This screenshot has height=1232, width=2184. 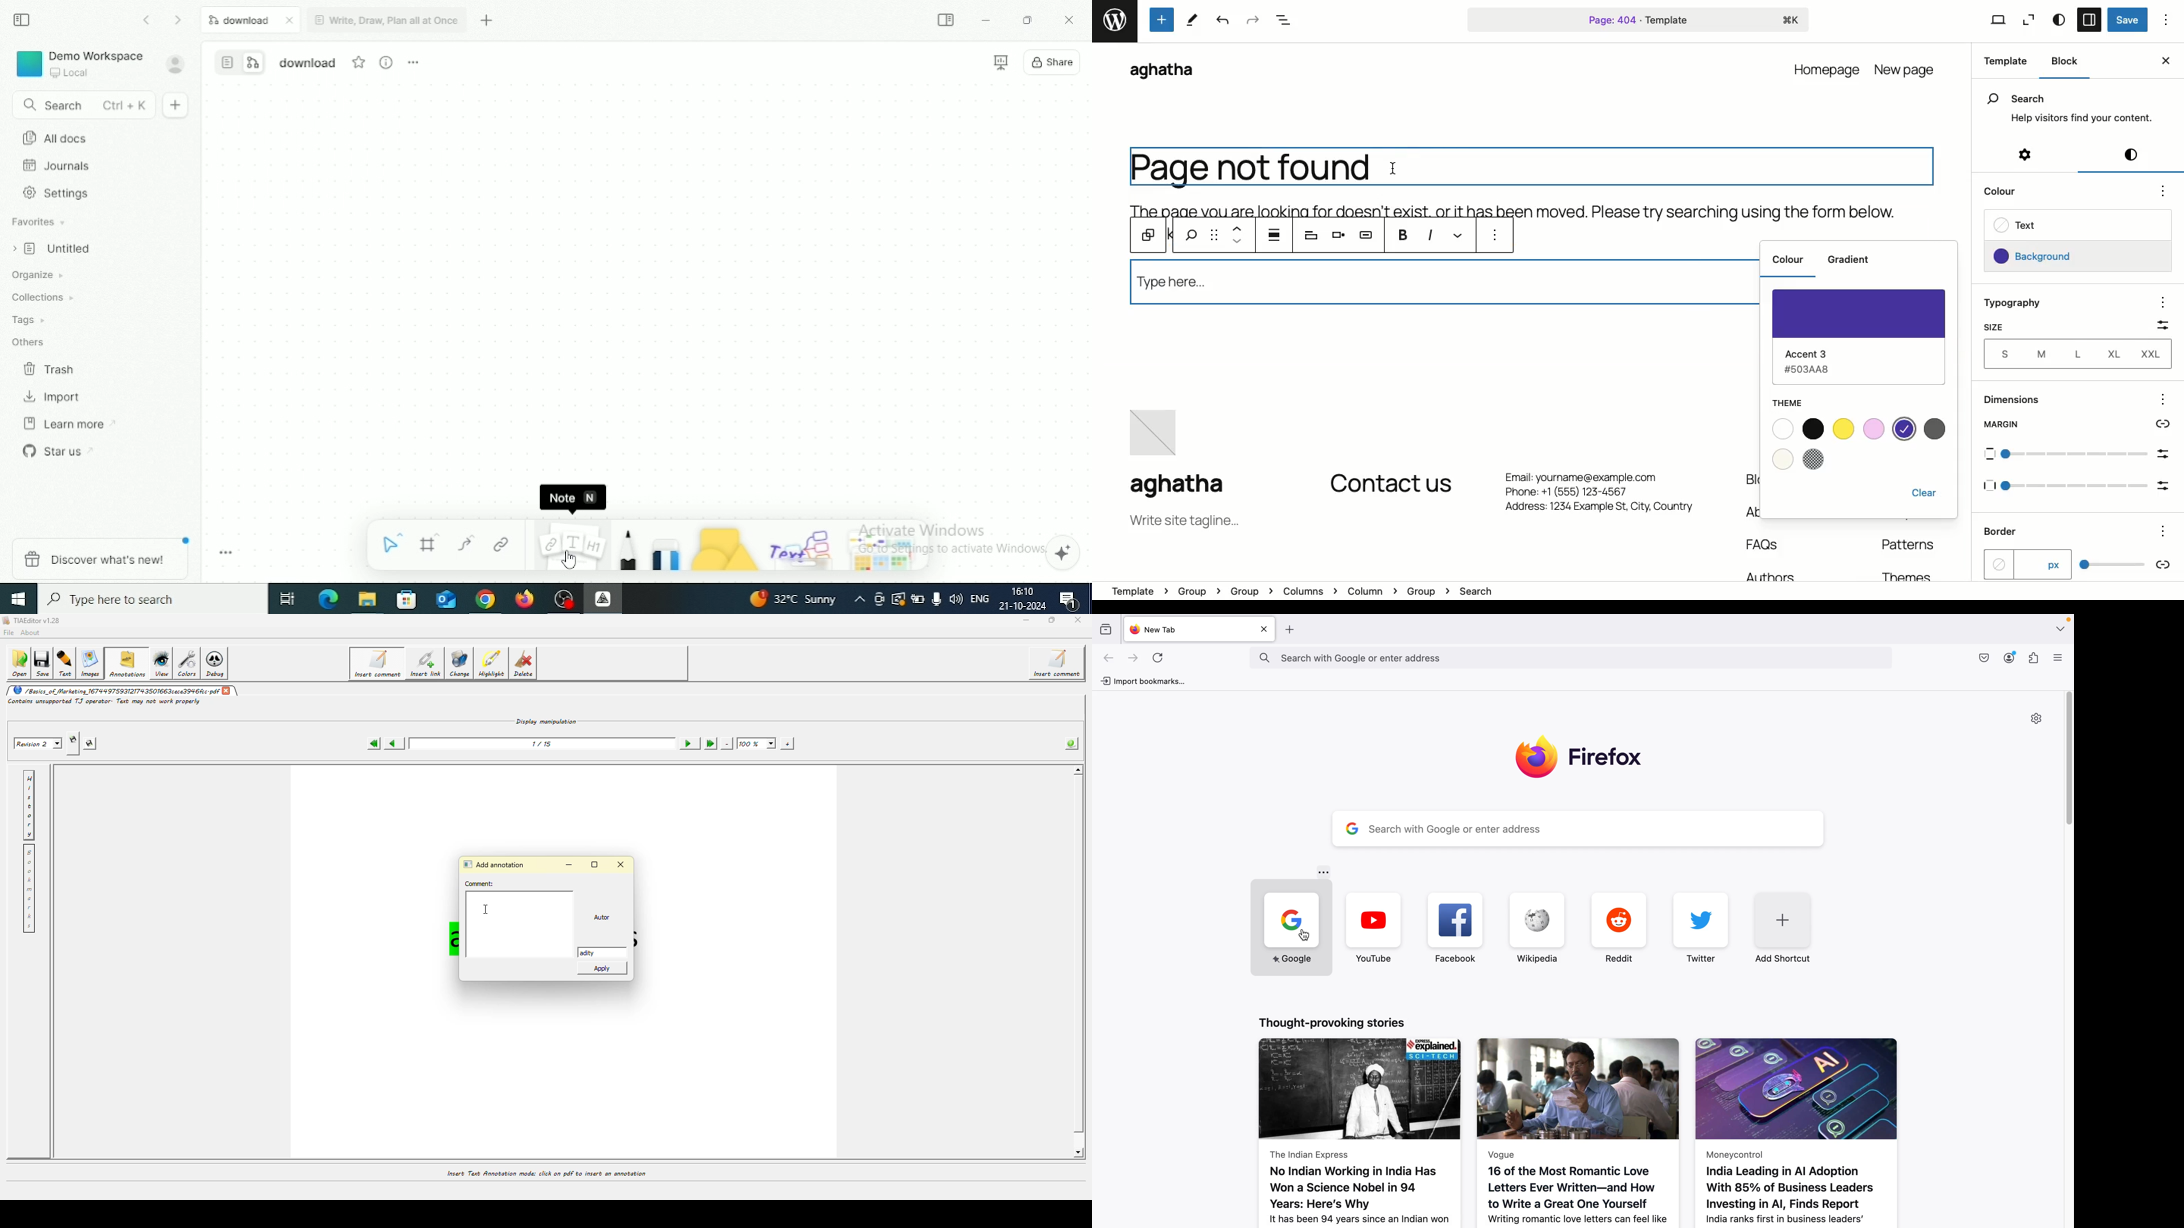 I want to click on Discover what's new!, so click(x=102, y=558).